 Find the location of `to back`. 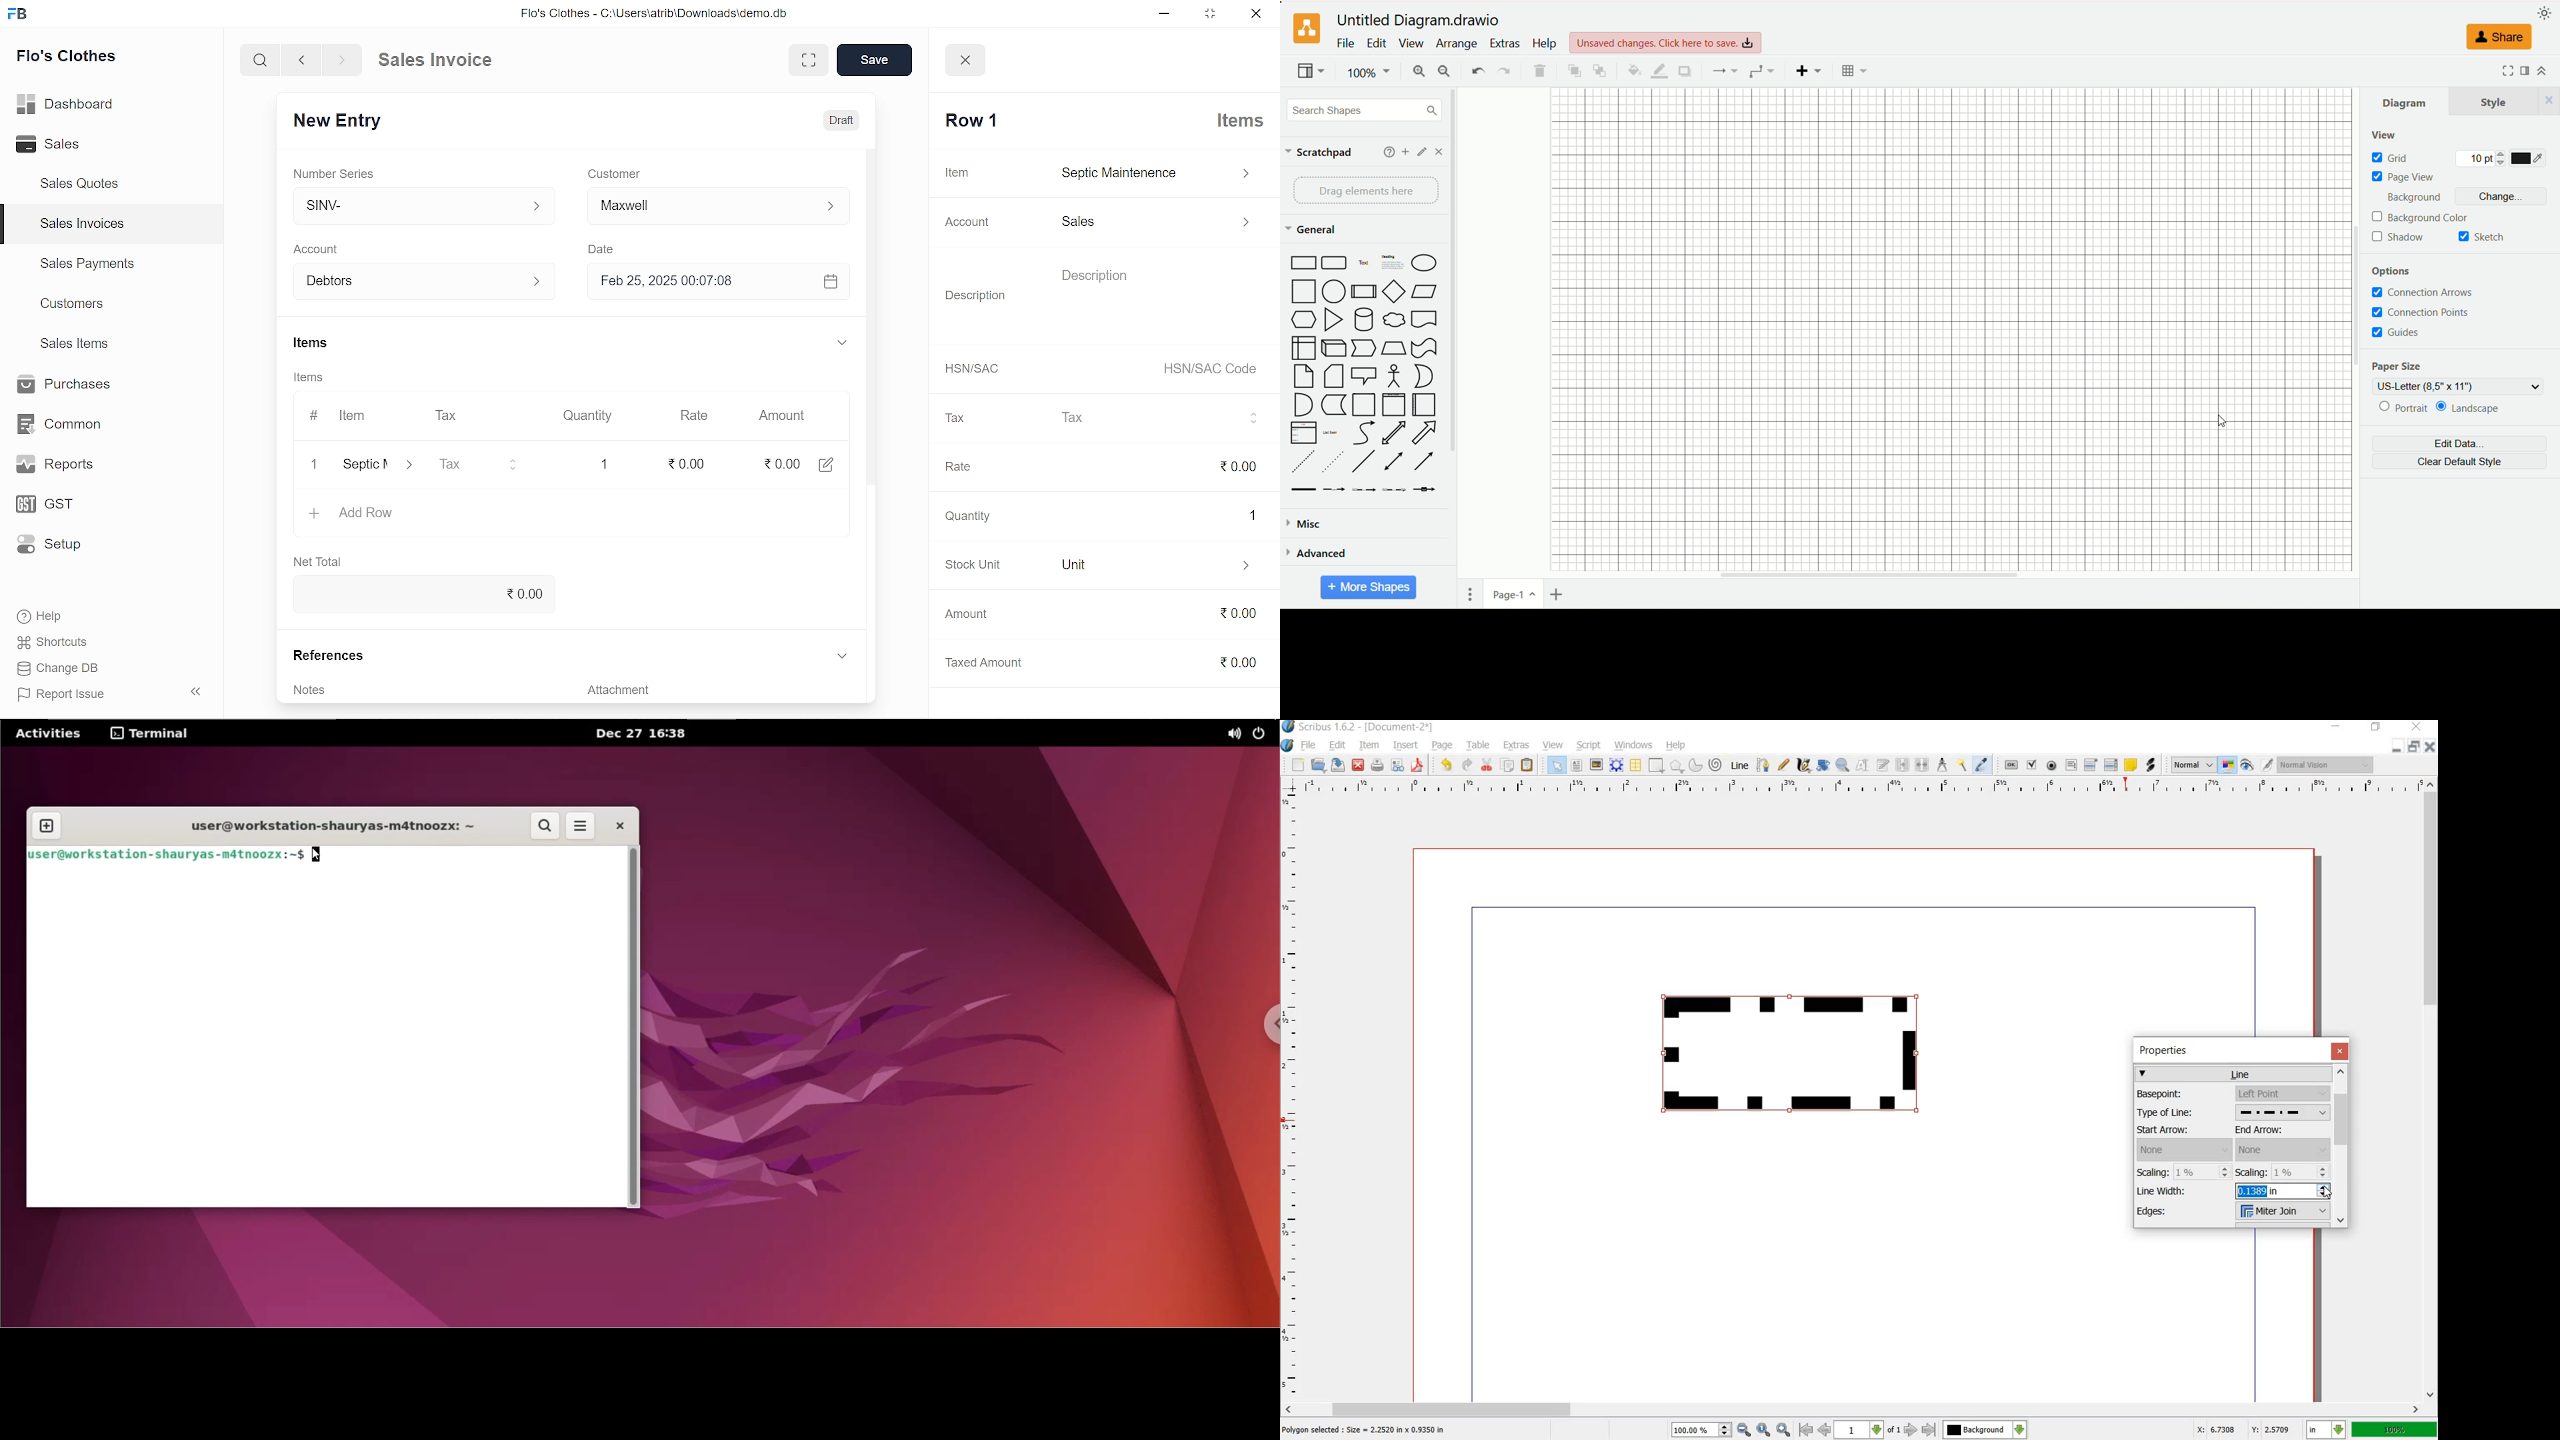

to back is located at coordinates (1600, 70).